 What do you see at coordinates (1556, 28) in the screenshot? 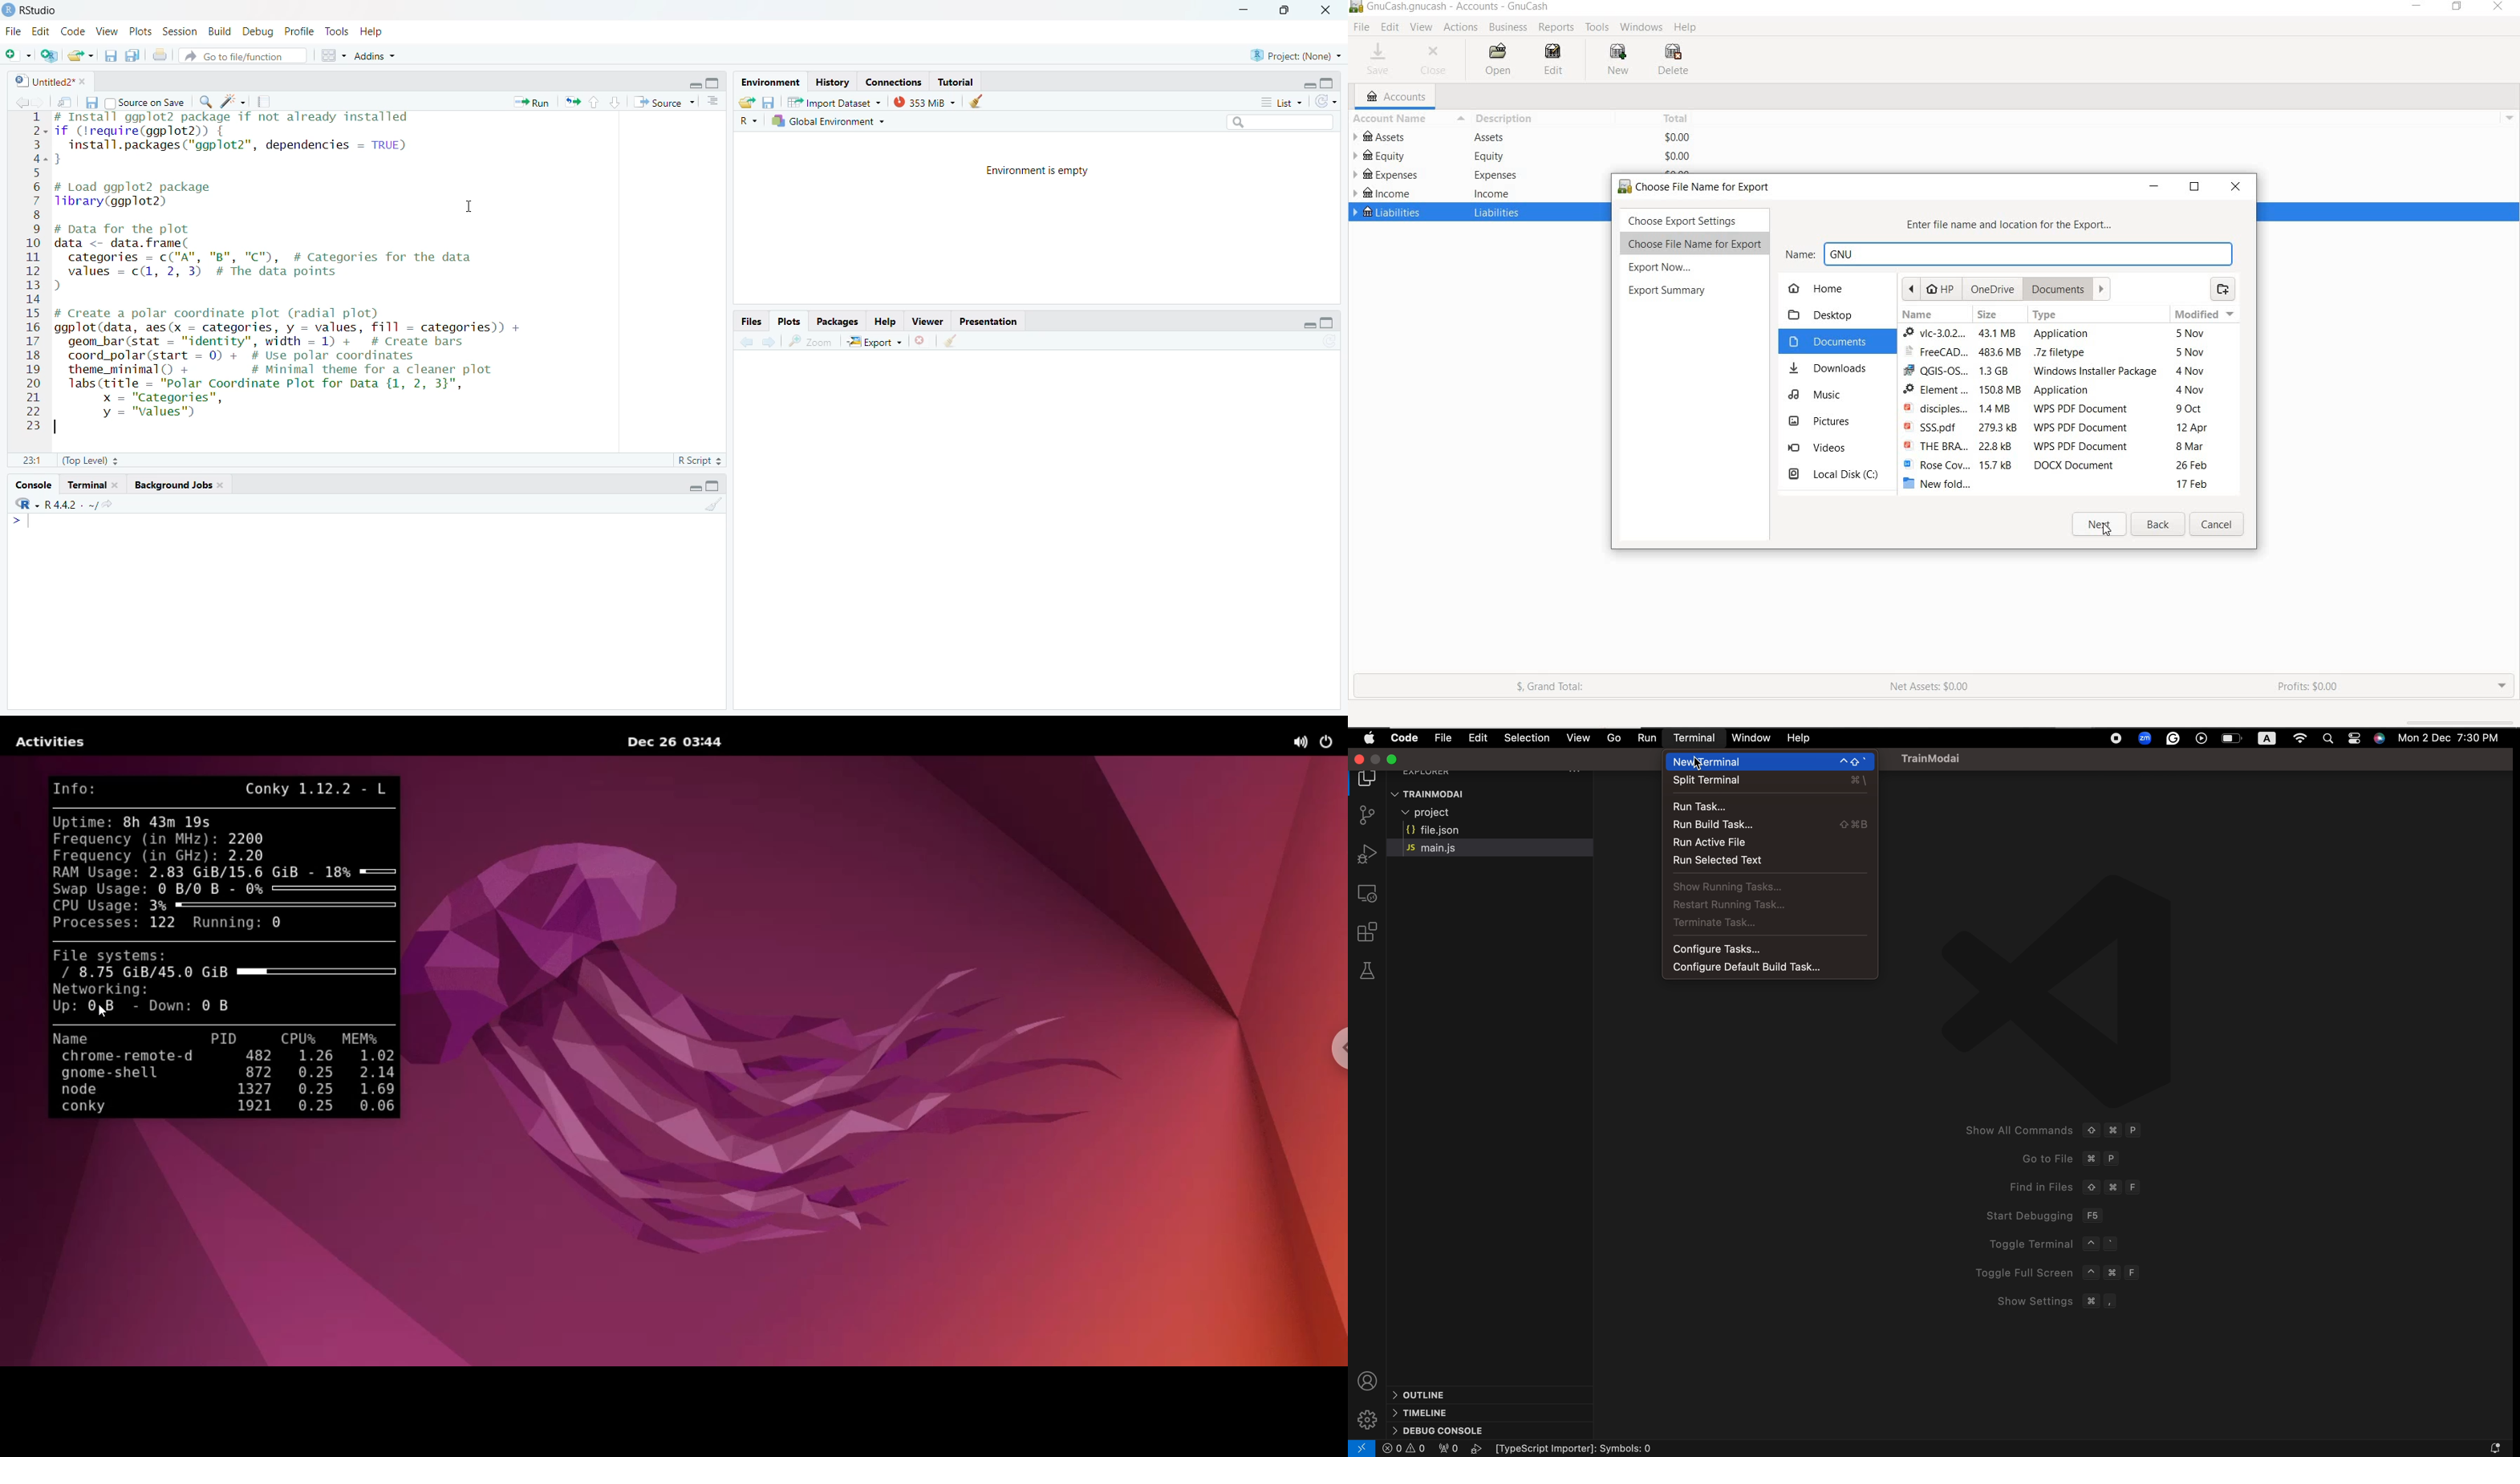
I see `REPORTS` at bounding box center [1556, 28].